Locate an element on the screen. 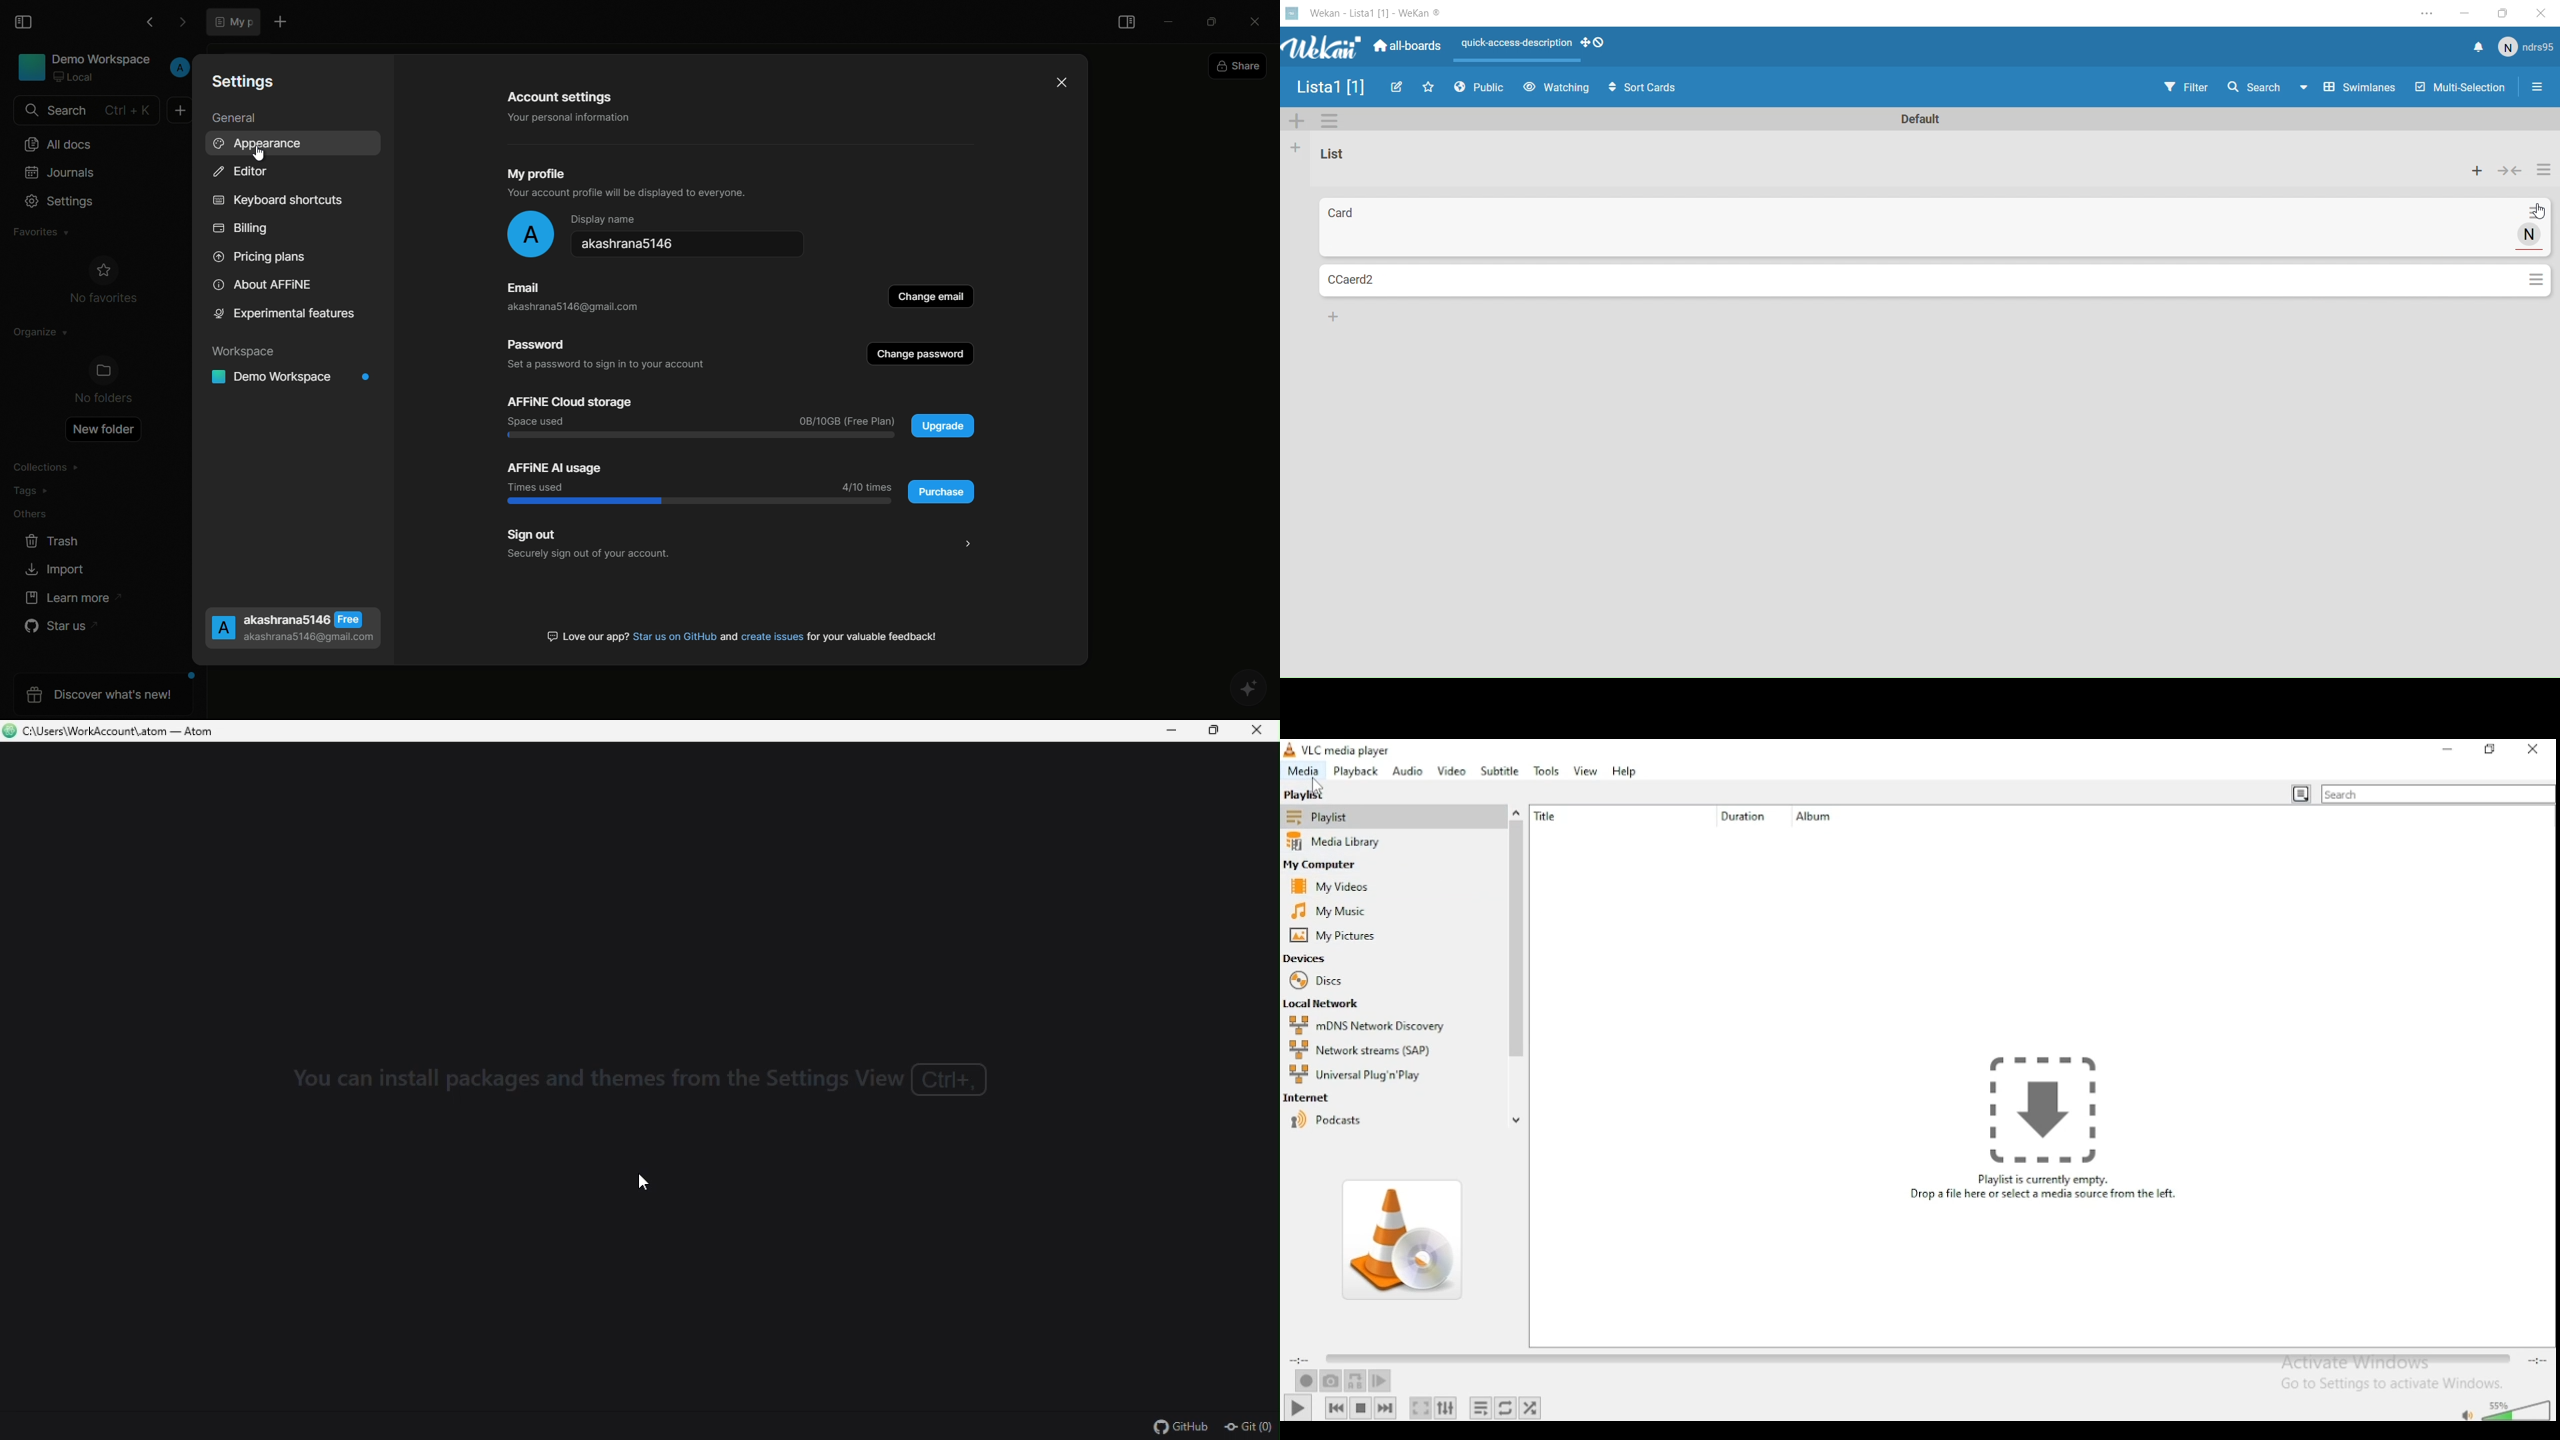  Edit is located at coordinates (1398, 88).